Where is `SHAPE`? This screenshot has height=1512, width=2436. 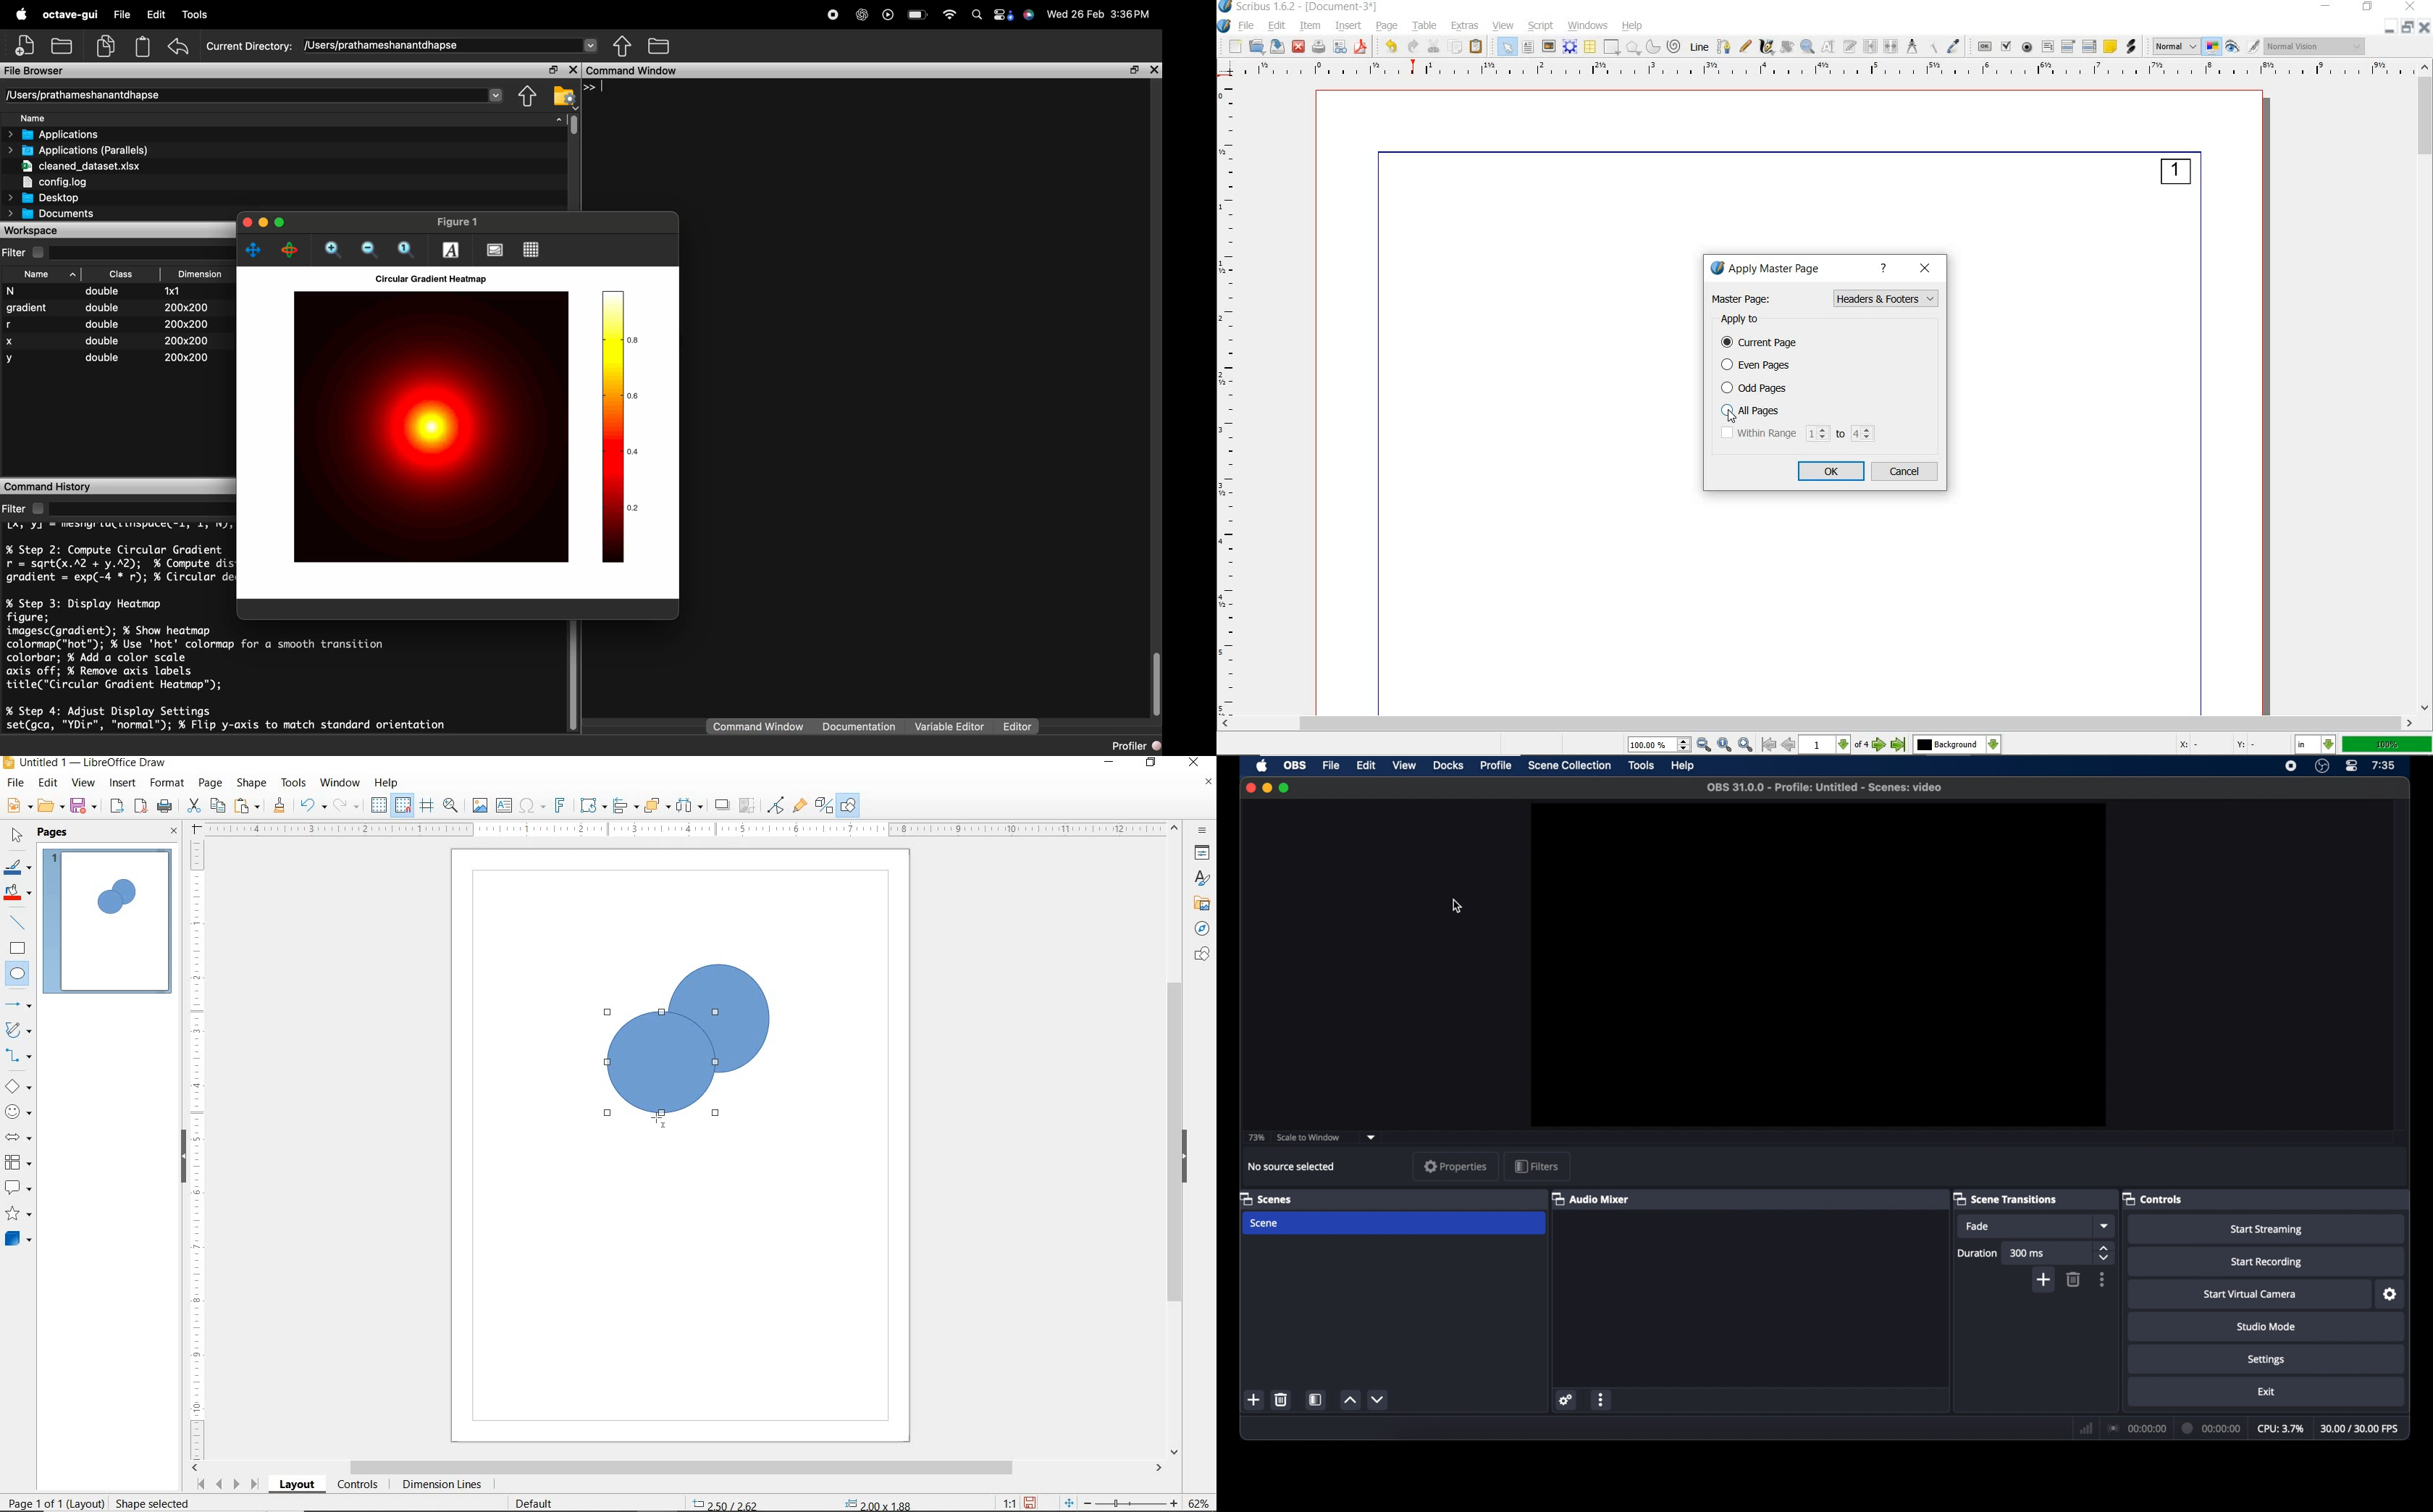 SHAPE is located at coordinates (253, 785).